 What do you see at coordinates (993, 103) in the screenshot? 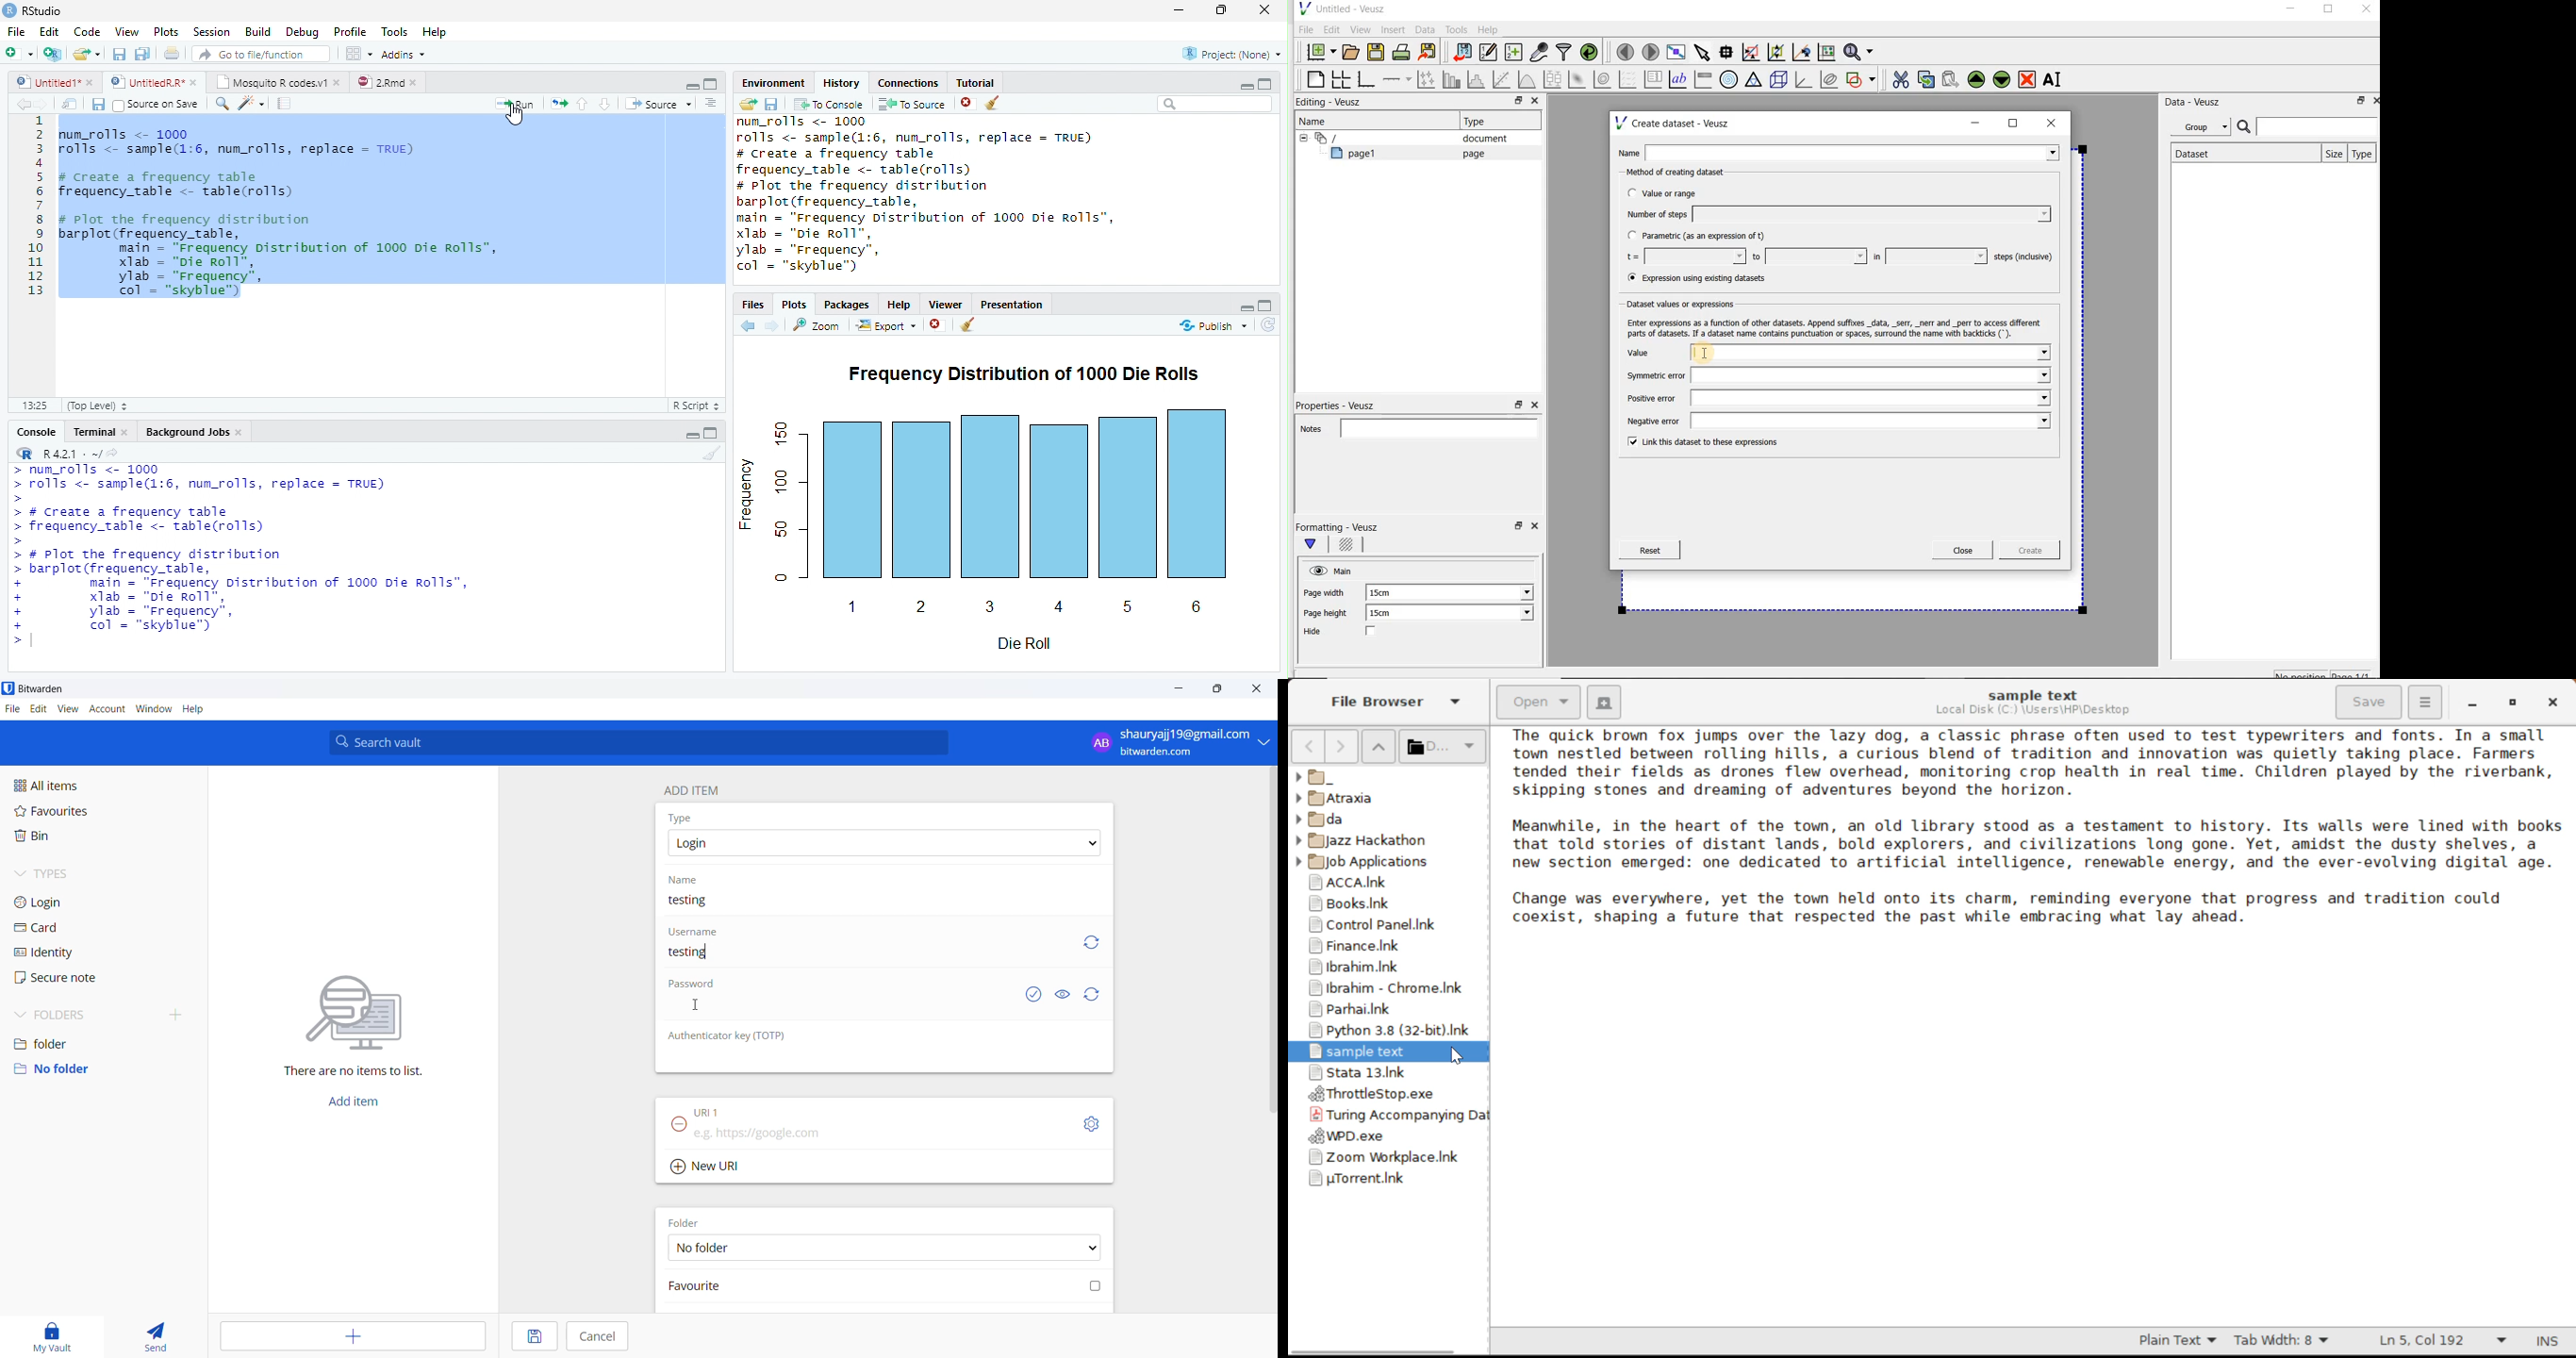
I see `Clear` at bounding box center [993, 103].